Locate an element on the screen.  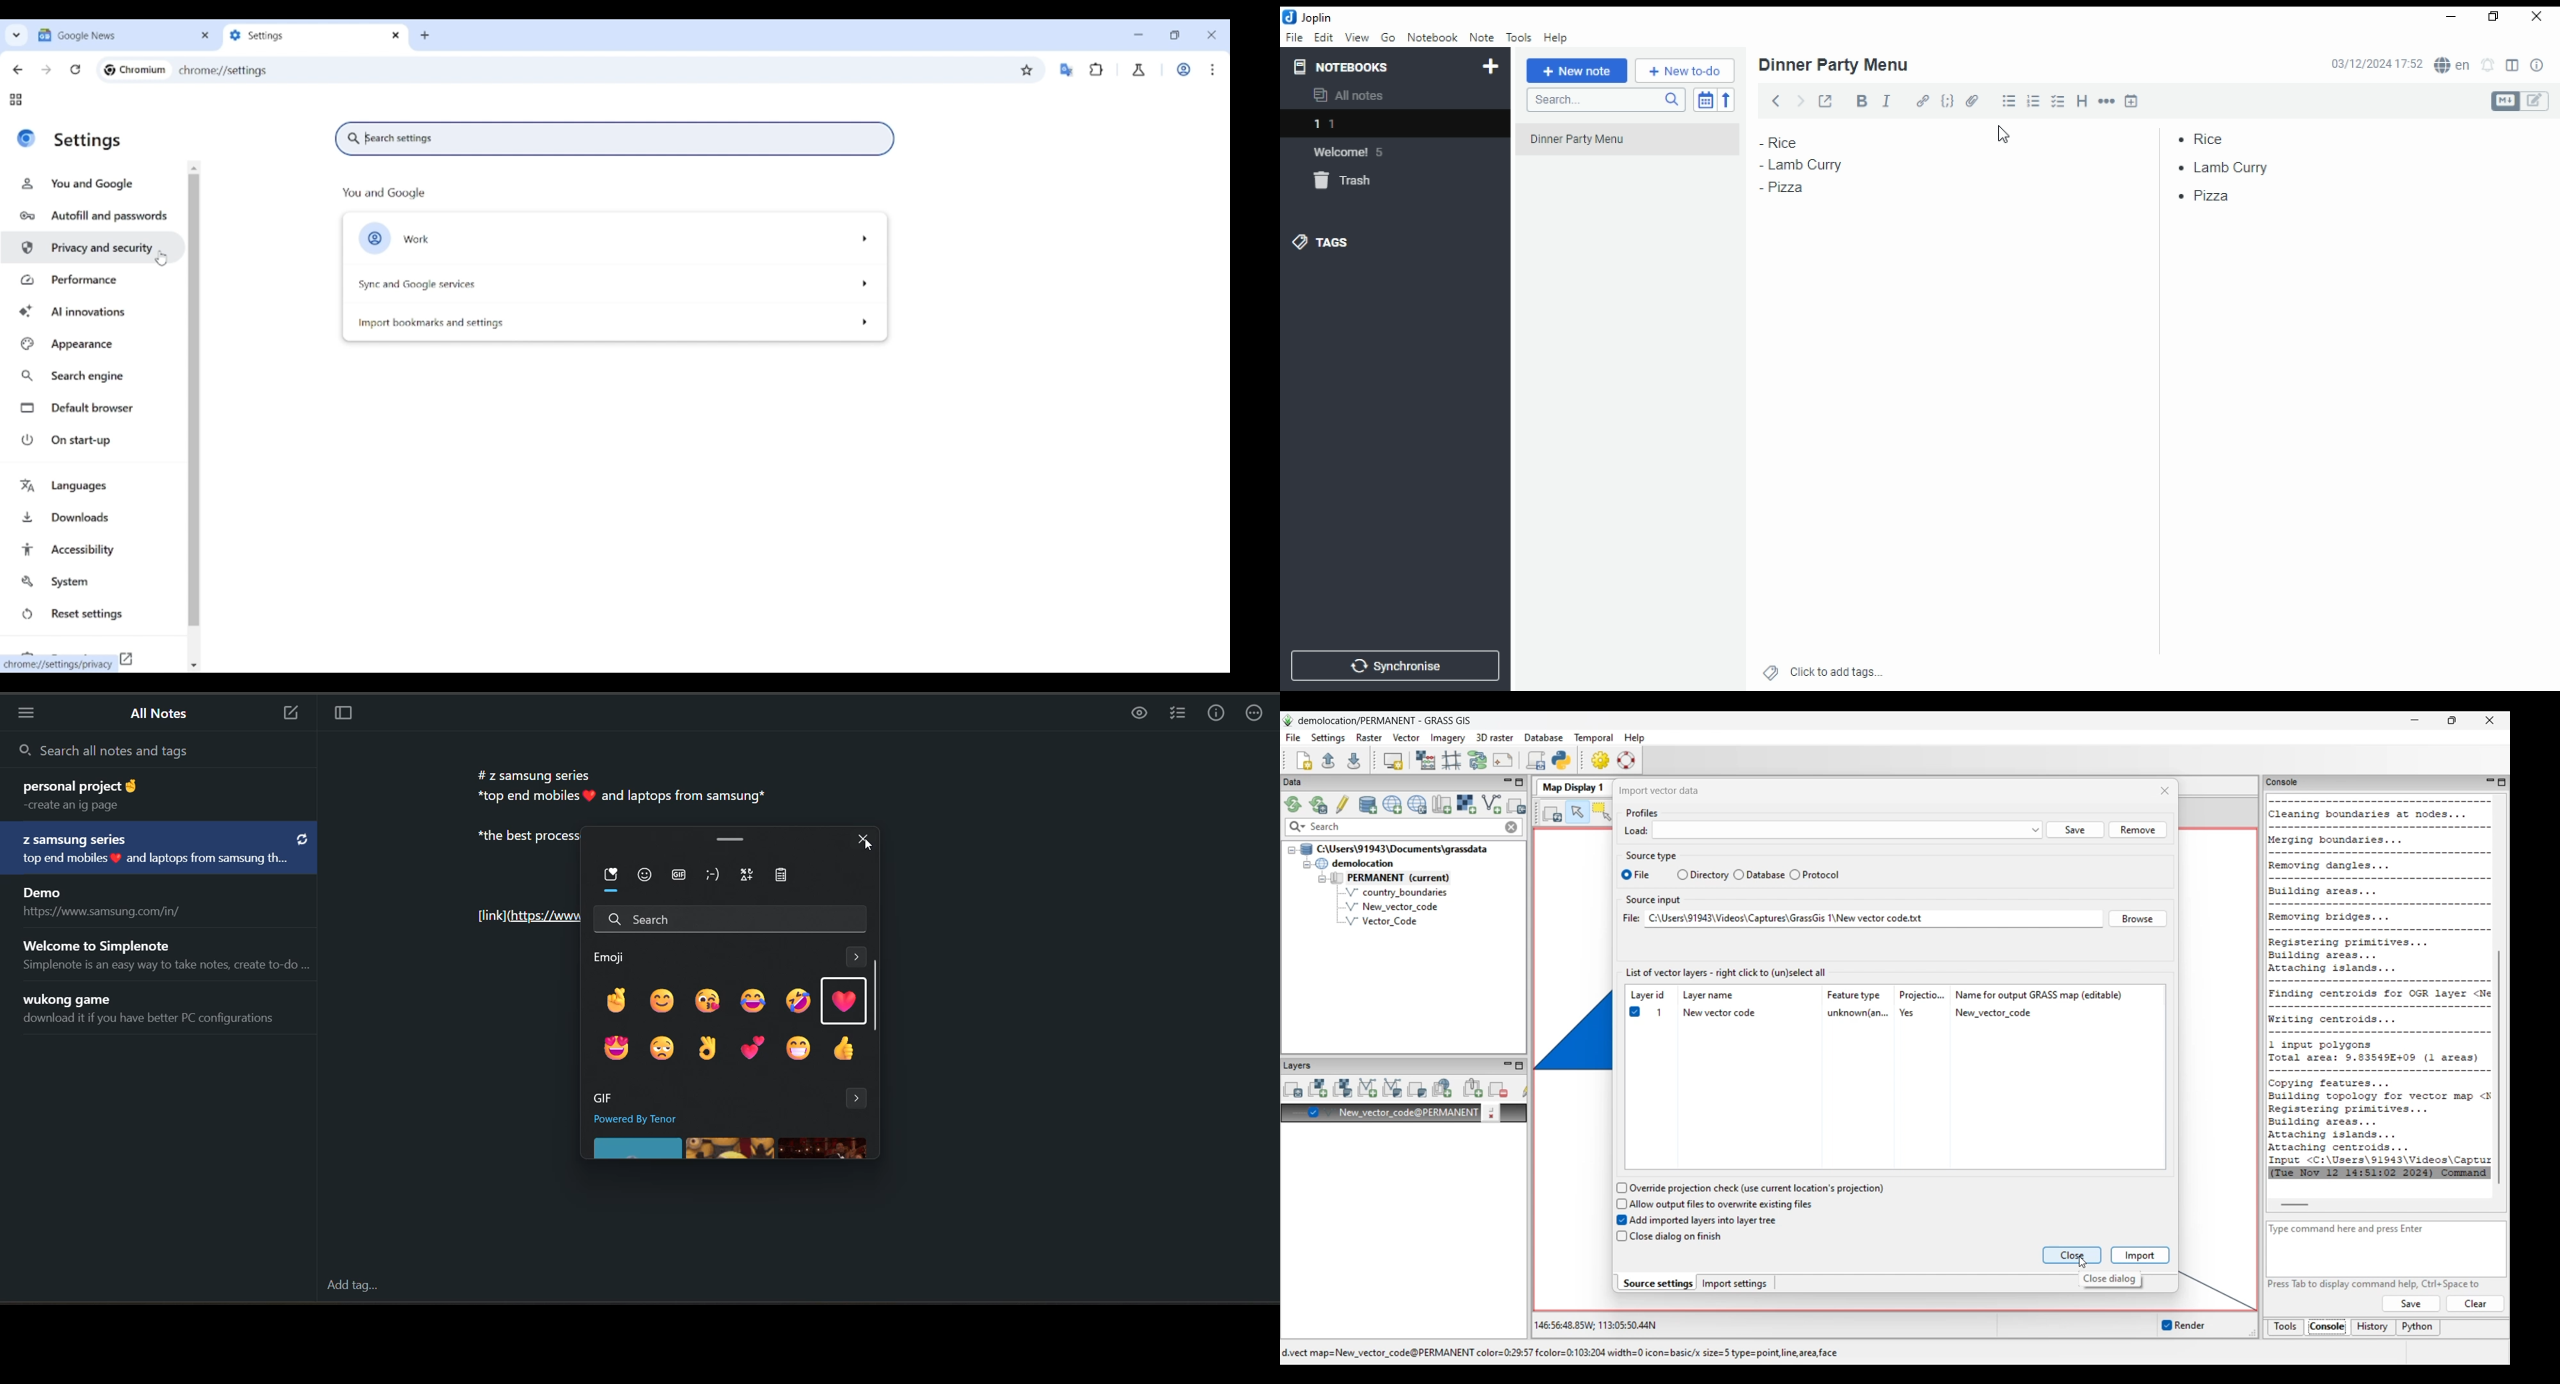
emoji is located at coordinates (646, 875).